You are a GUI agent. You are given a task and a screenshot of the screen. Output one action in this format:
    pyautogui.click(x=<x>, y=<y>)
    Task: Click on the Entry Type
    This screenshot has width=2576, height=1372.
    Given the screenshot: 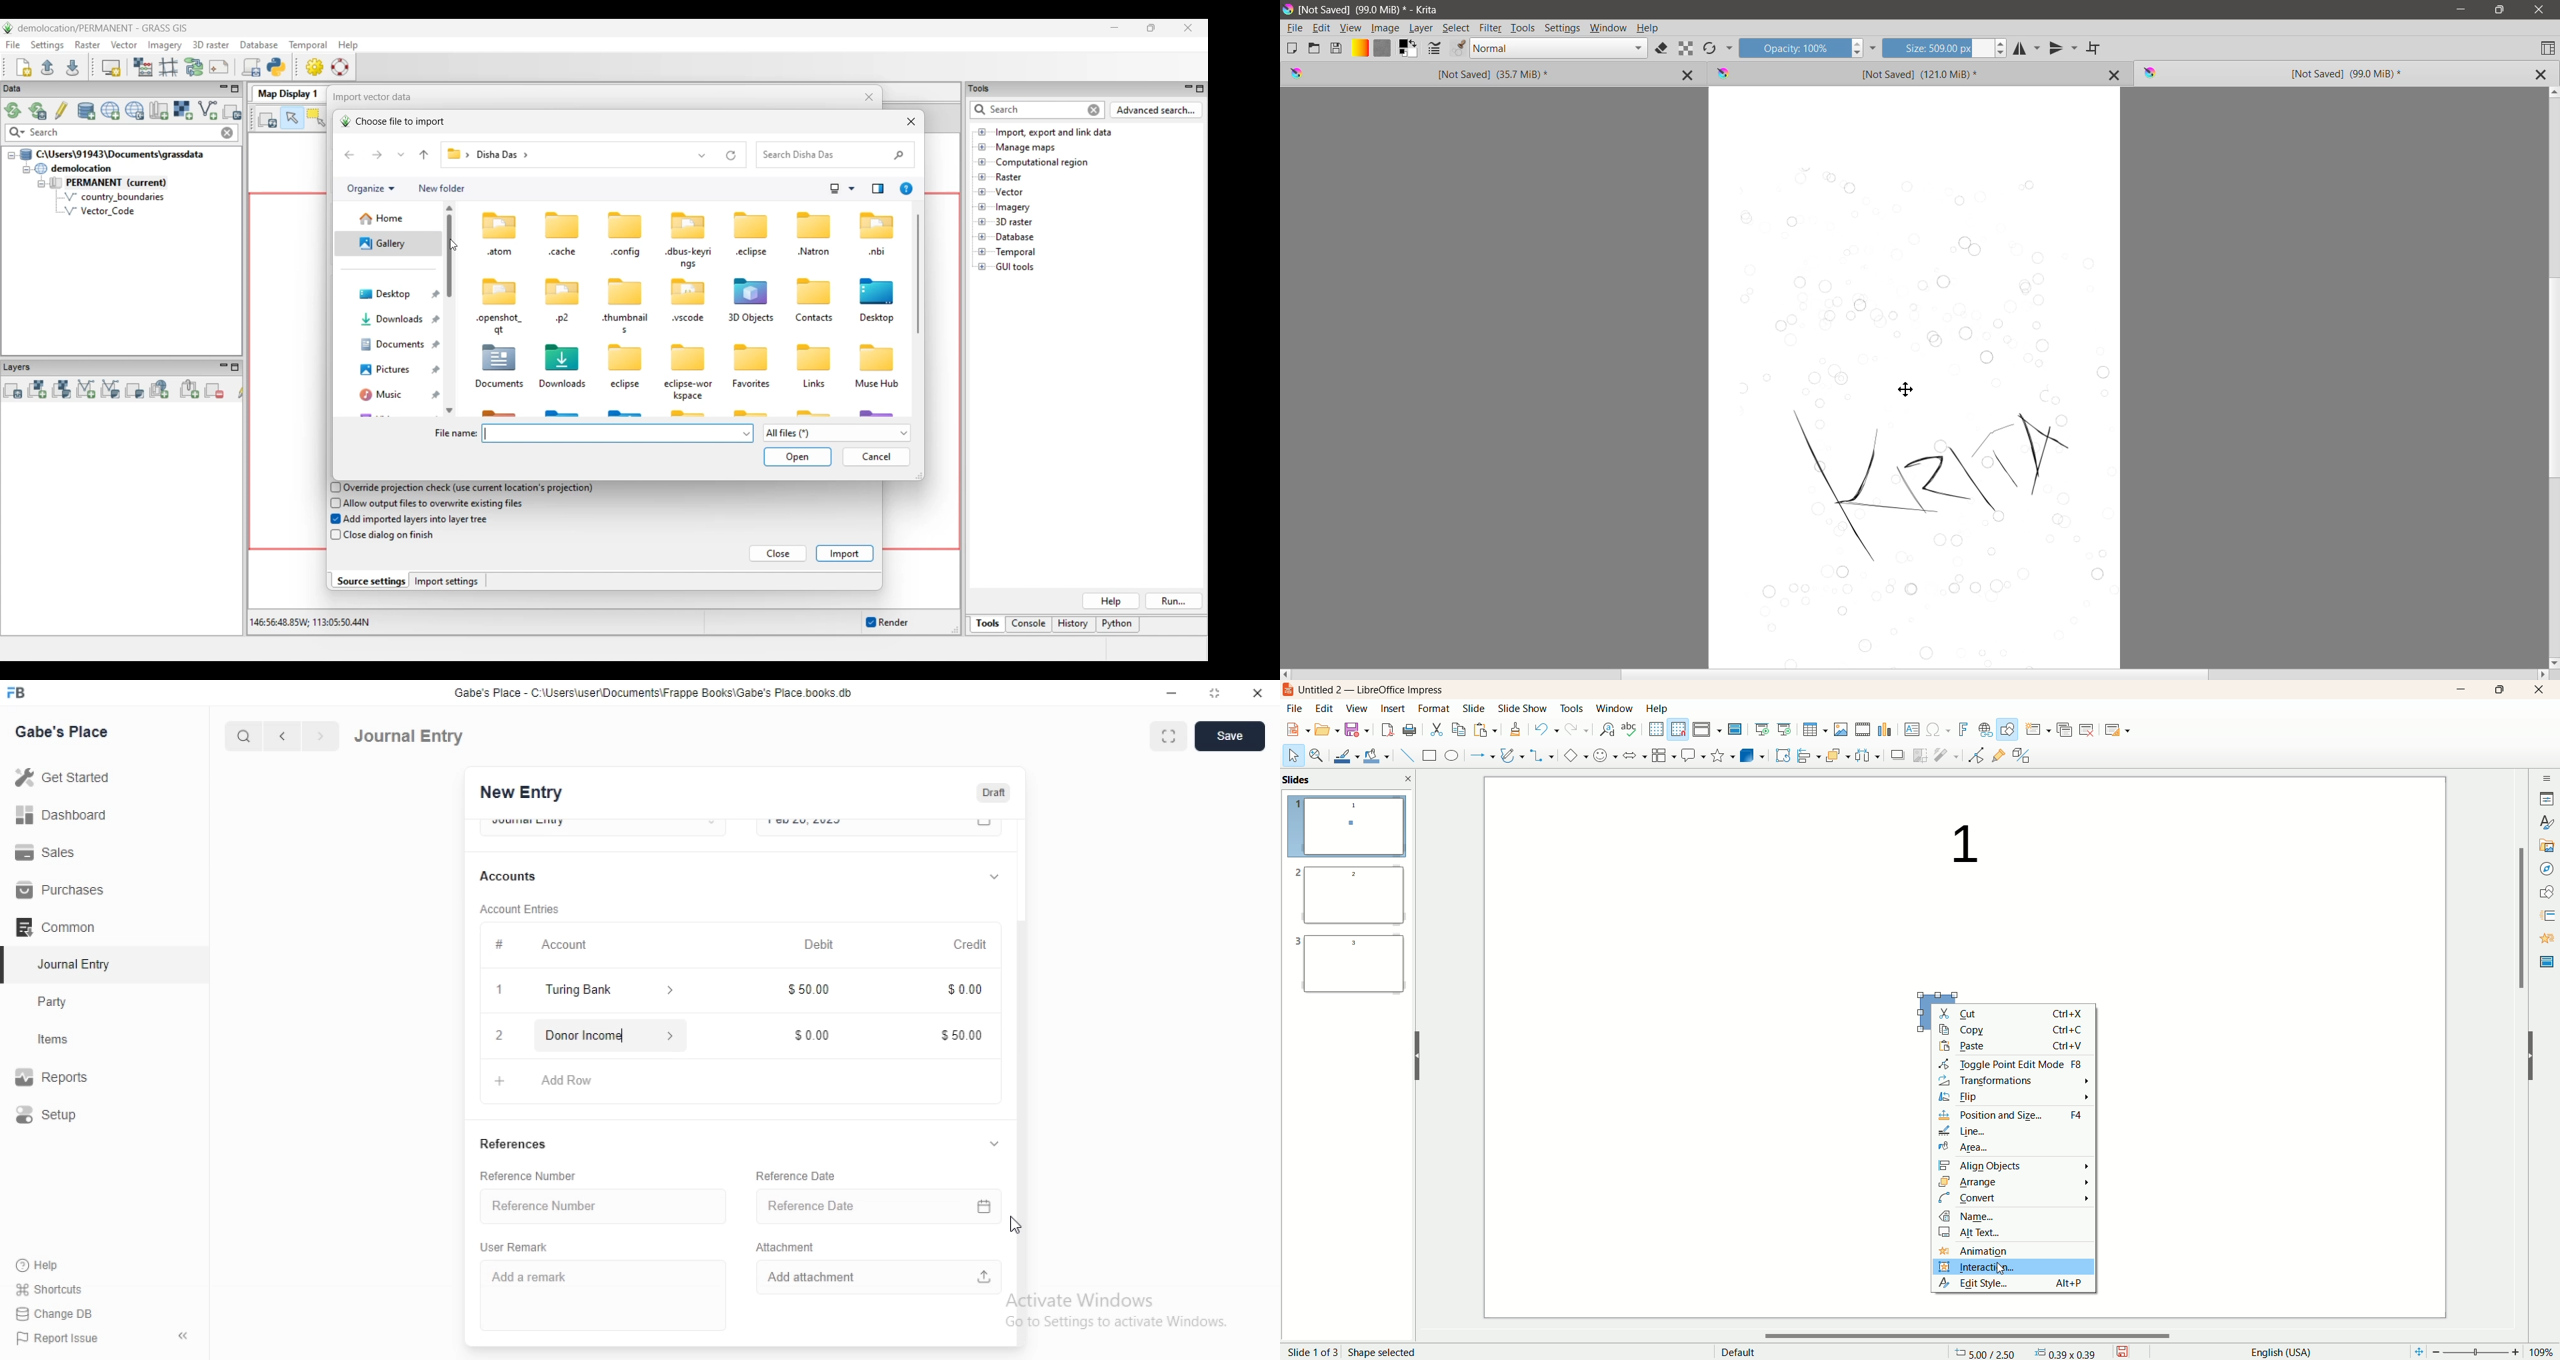 What is the action you would take?
    pyautogui.click(x=602, y=825)
    